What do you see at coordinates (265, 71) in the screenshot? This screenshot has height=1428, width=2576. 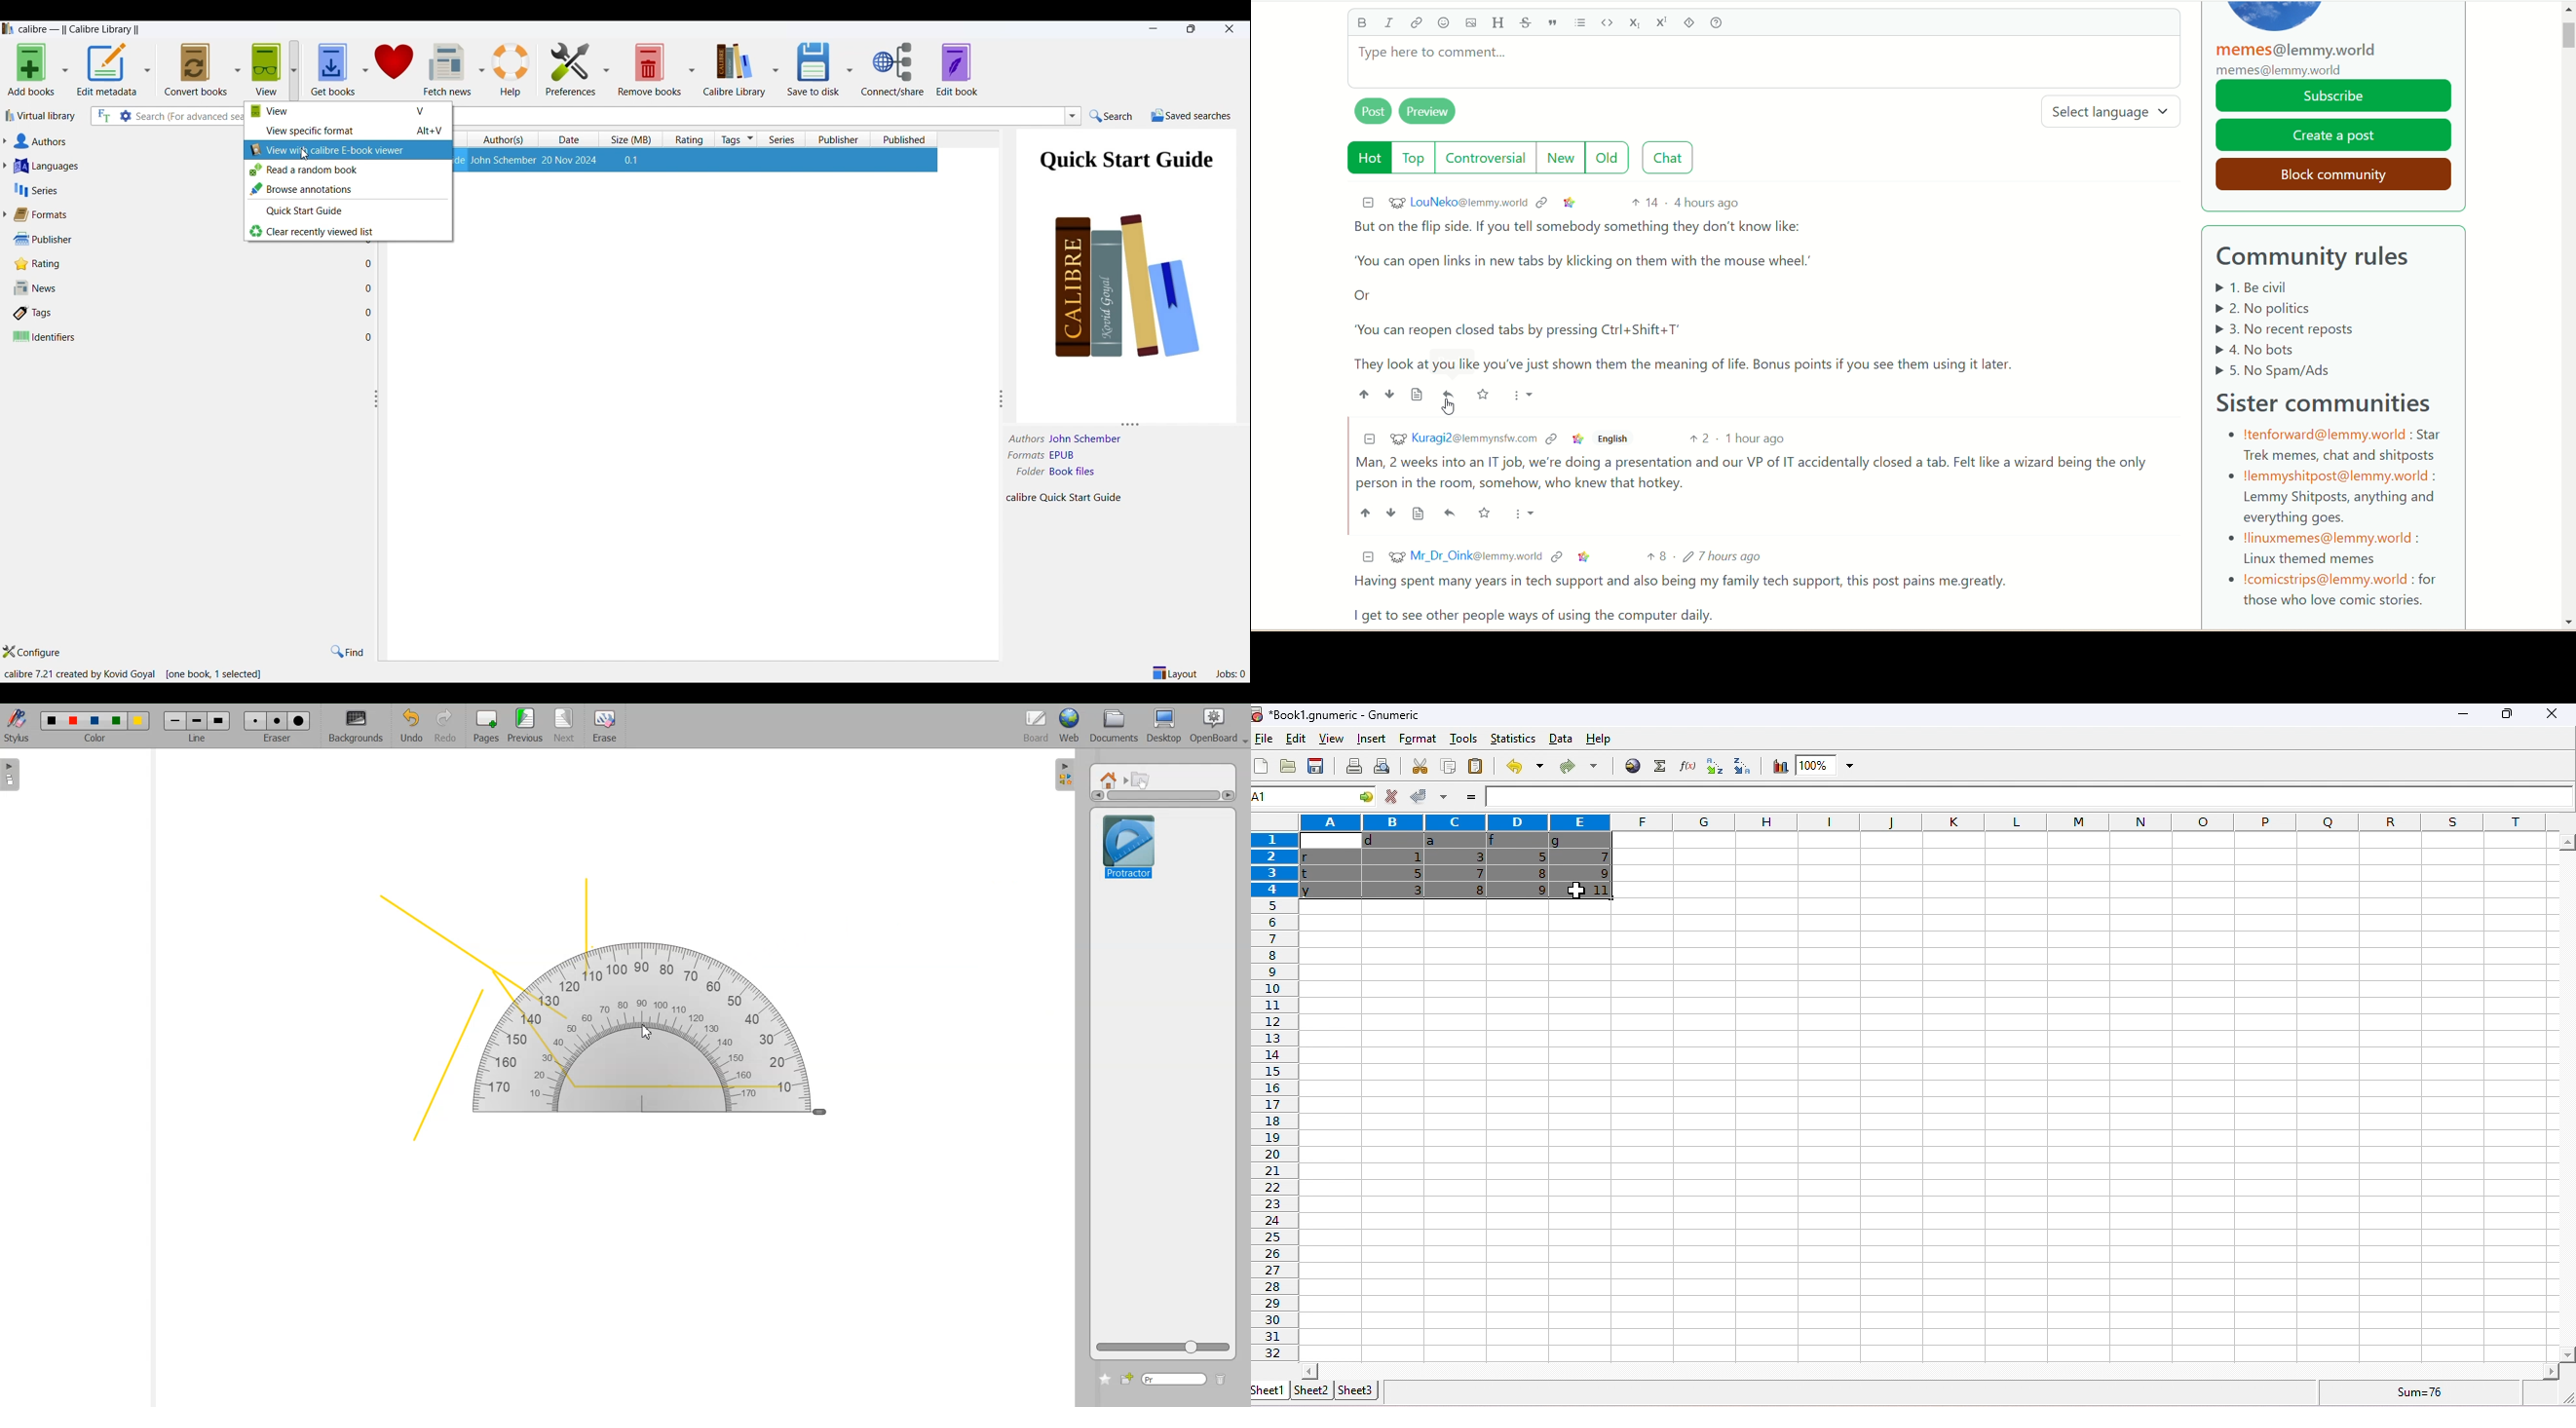 I see `view` at bounding box center [265, 71].